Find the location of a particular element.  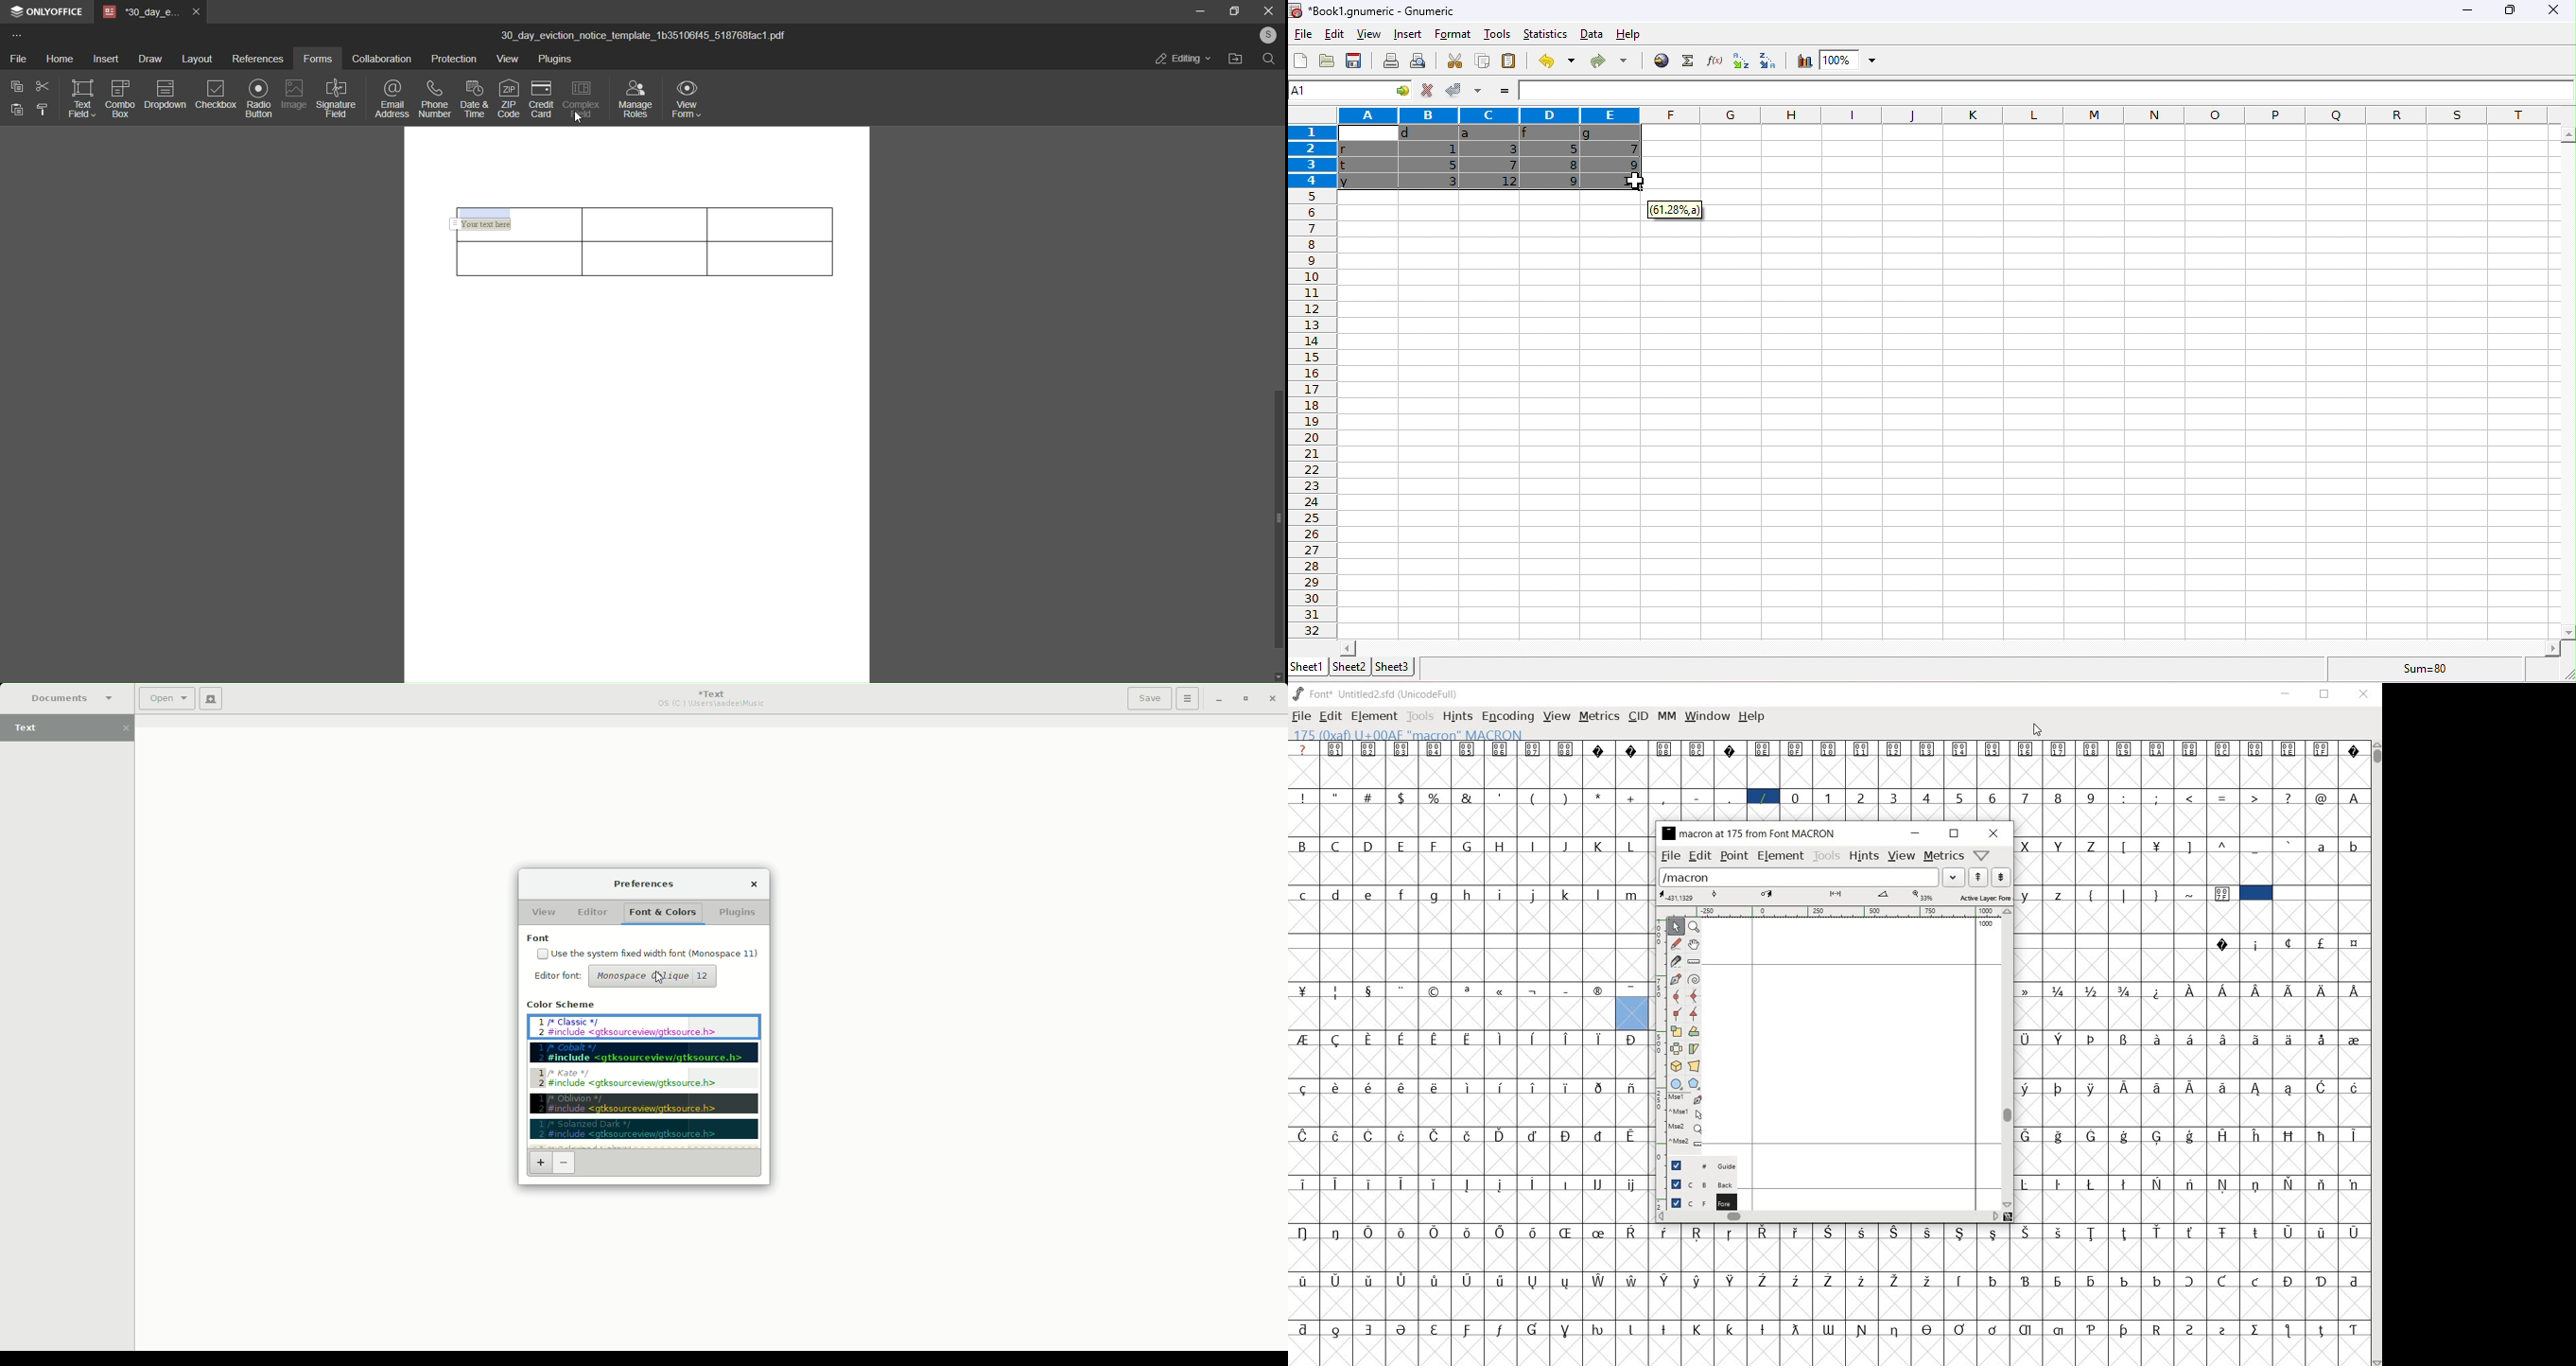

' is located at coordinates (1500, 798).